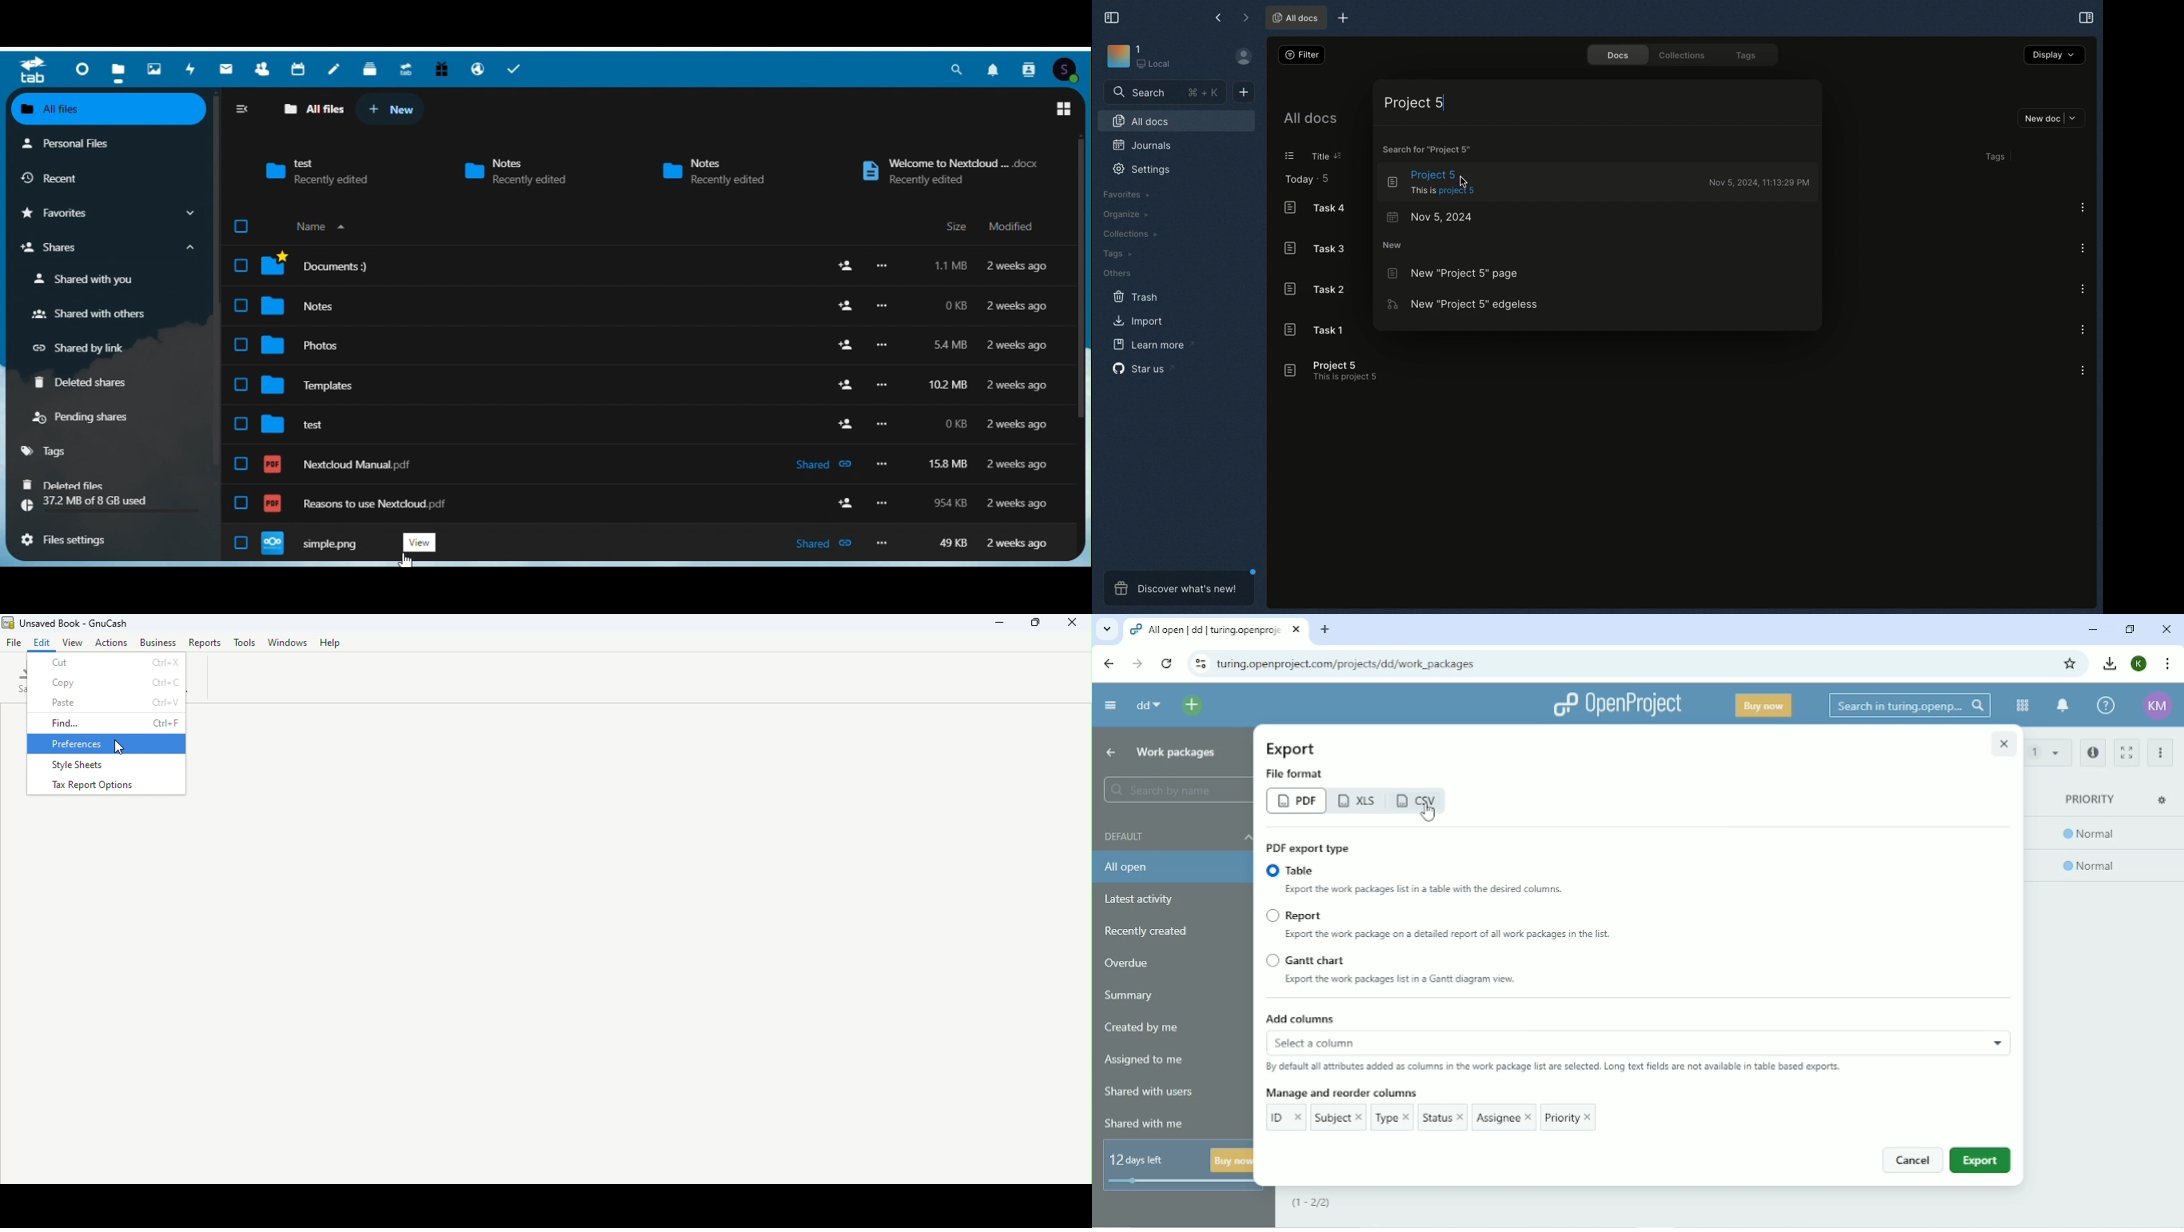 Image resolution: width=2184 pixels, height=1232 pixels. I want to click on Cut, so click(109, 663).